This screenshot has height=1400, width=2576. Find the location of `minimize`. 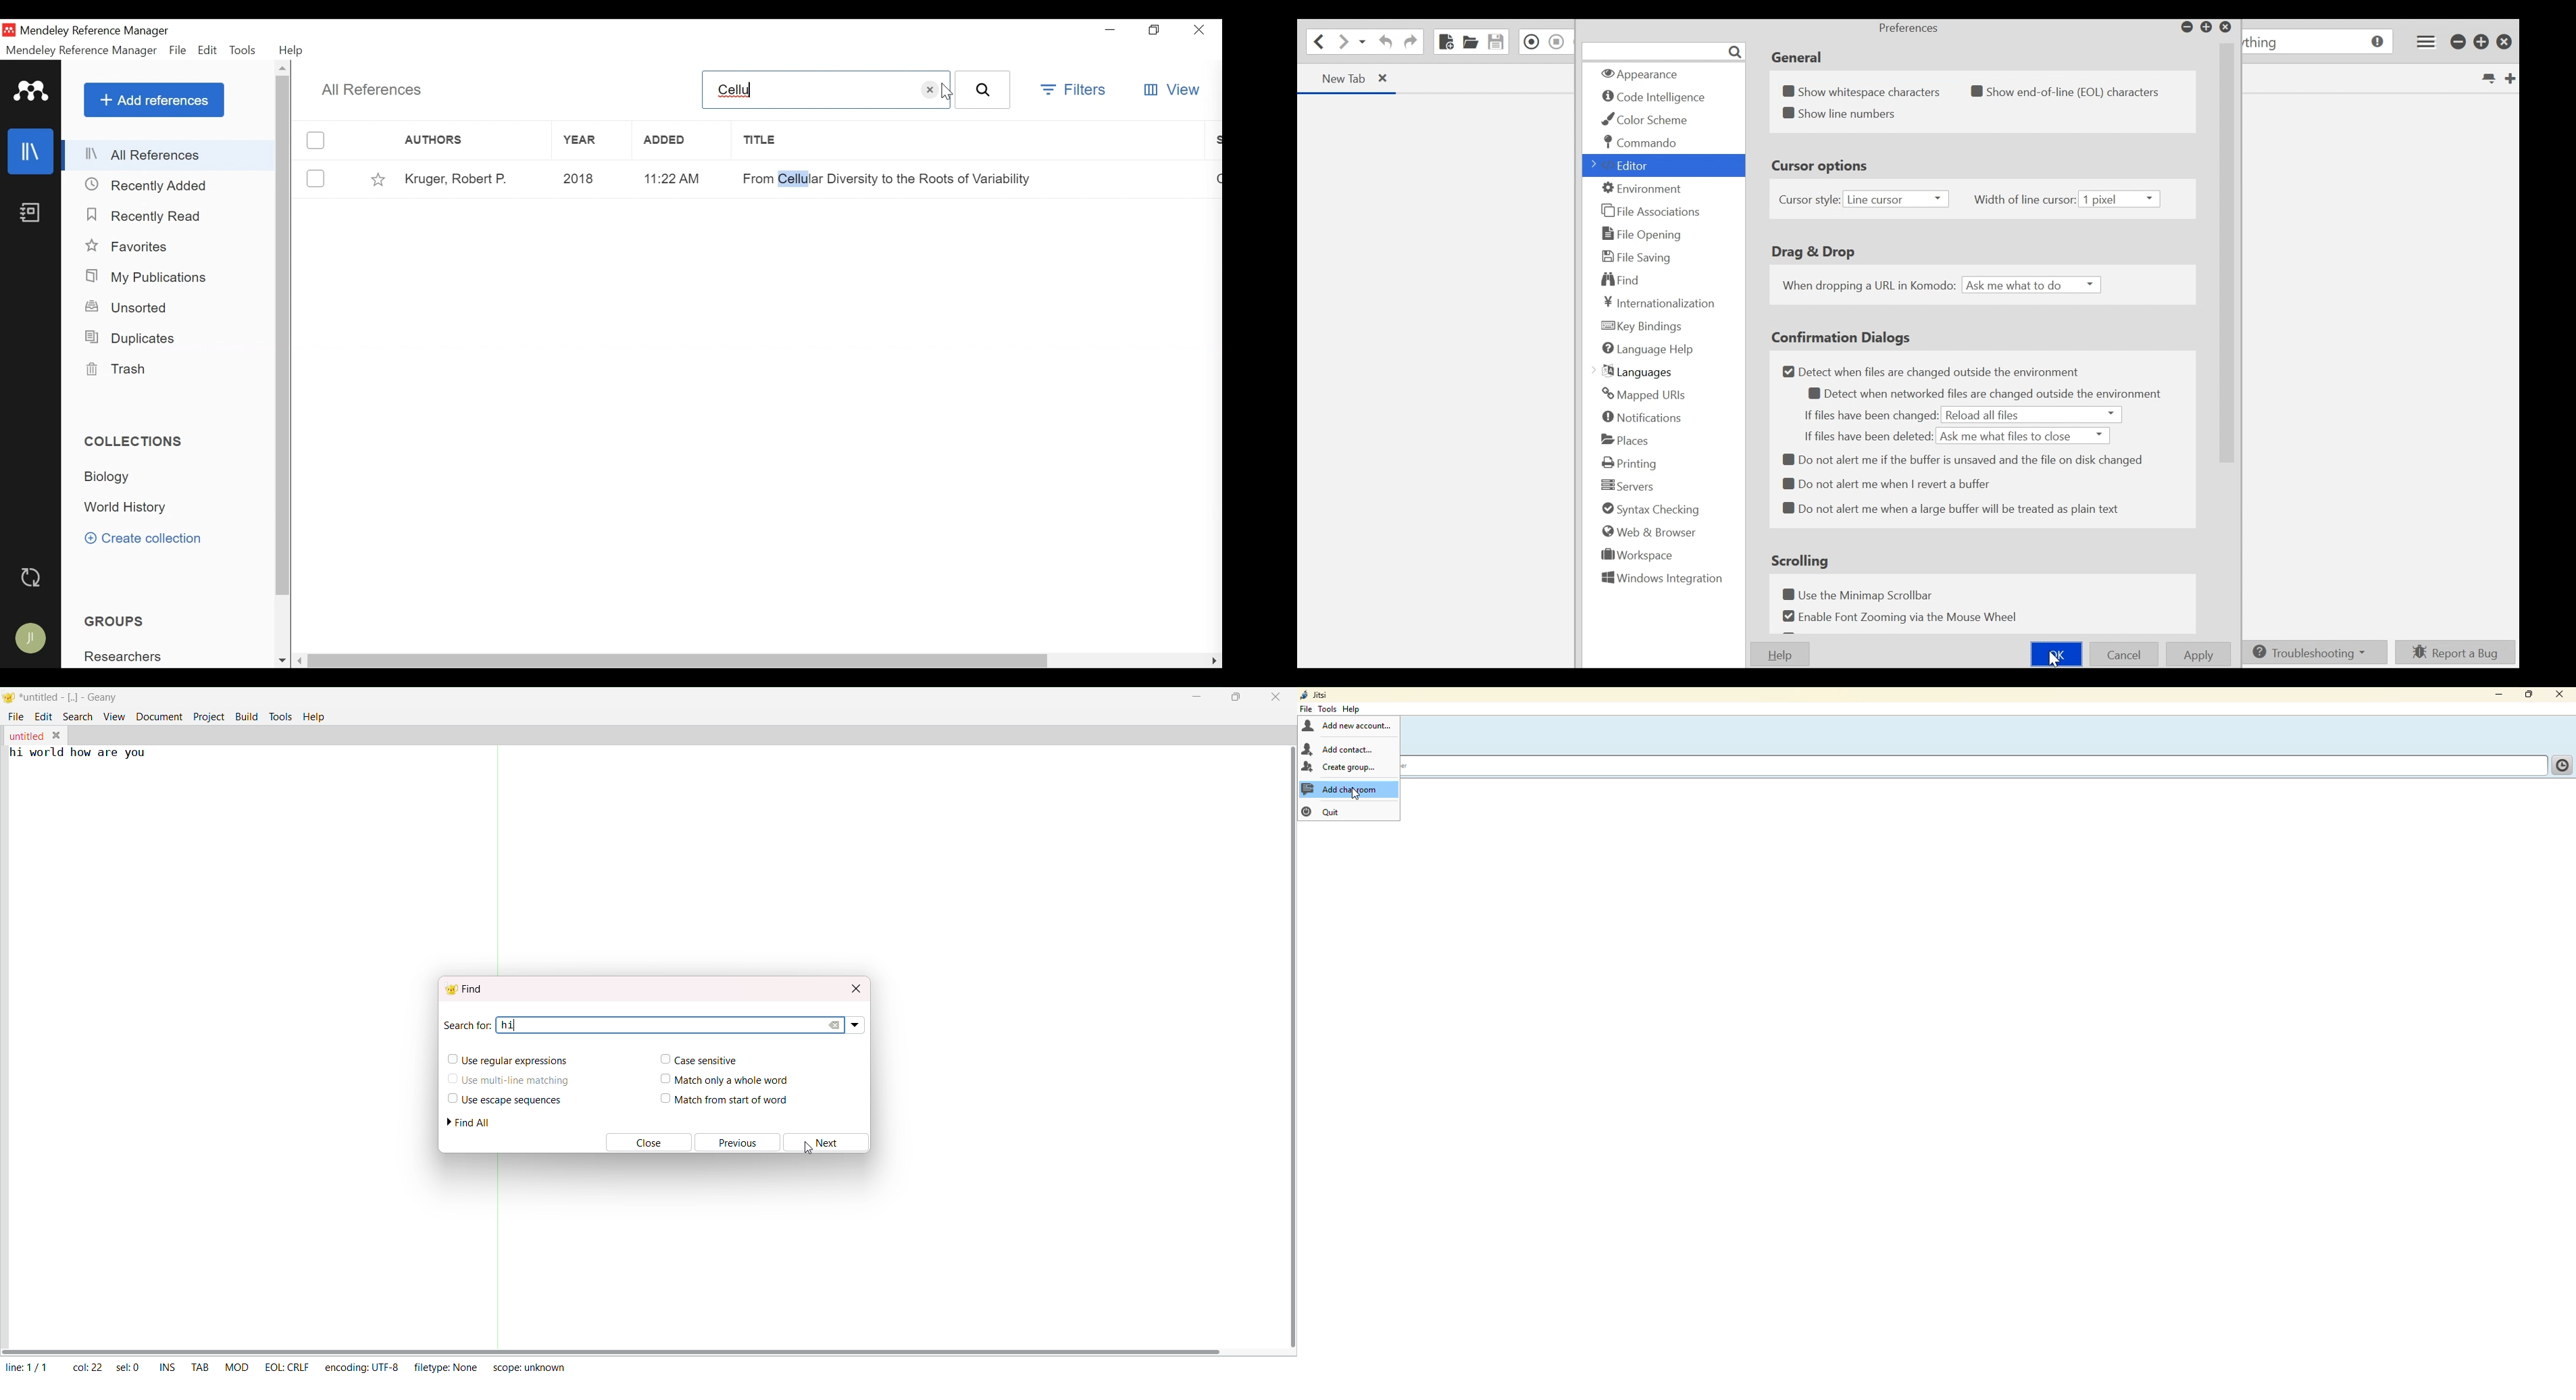

minimize is located at coordinates (2459, 42).